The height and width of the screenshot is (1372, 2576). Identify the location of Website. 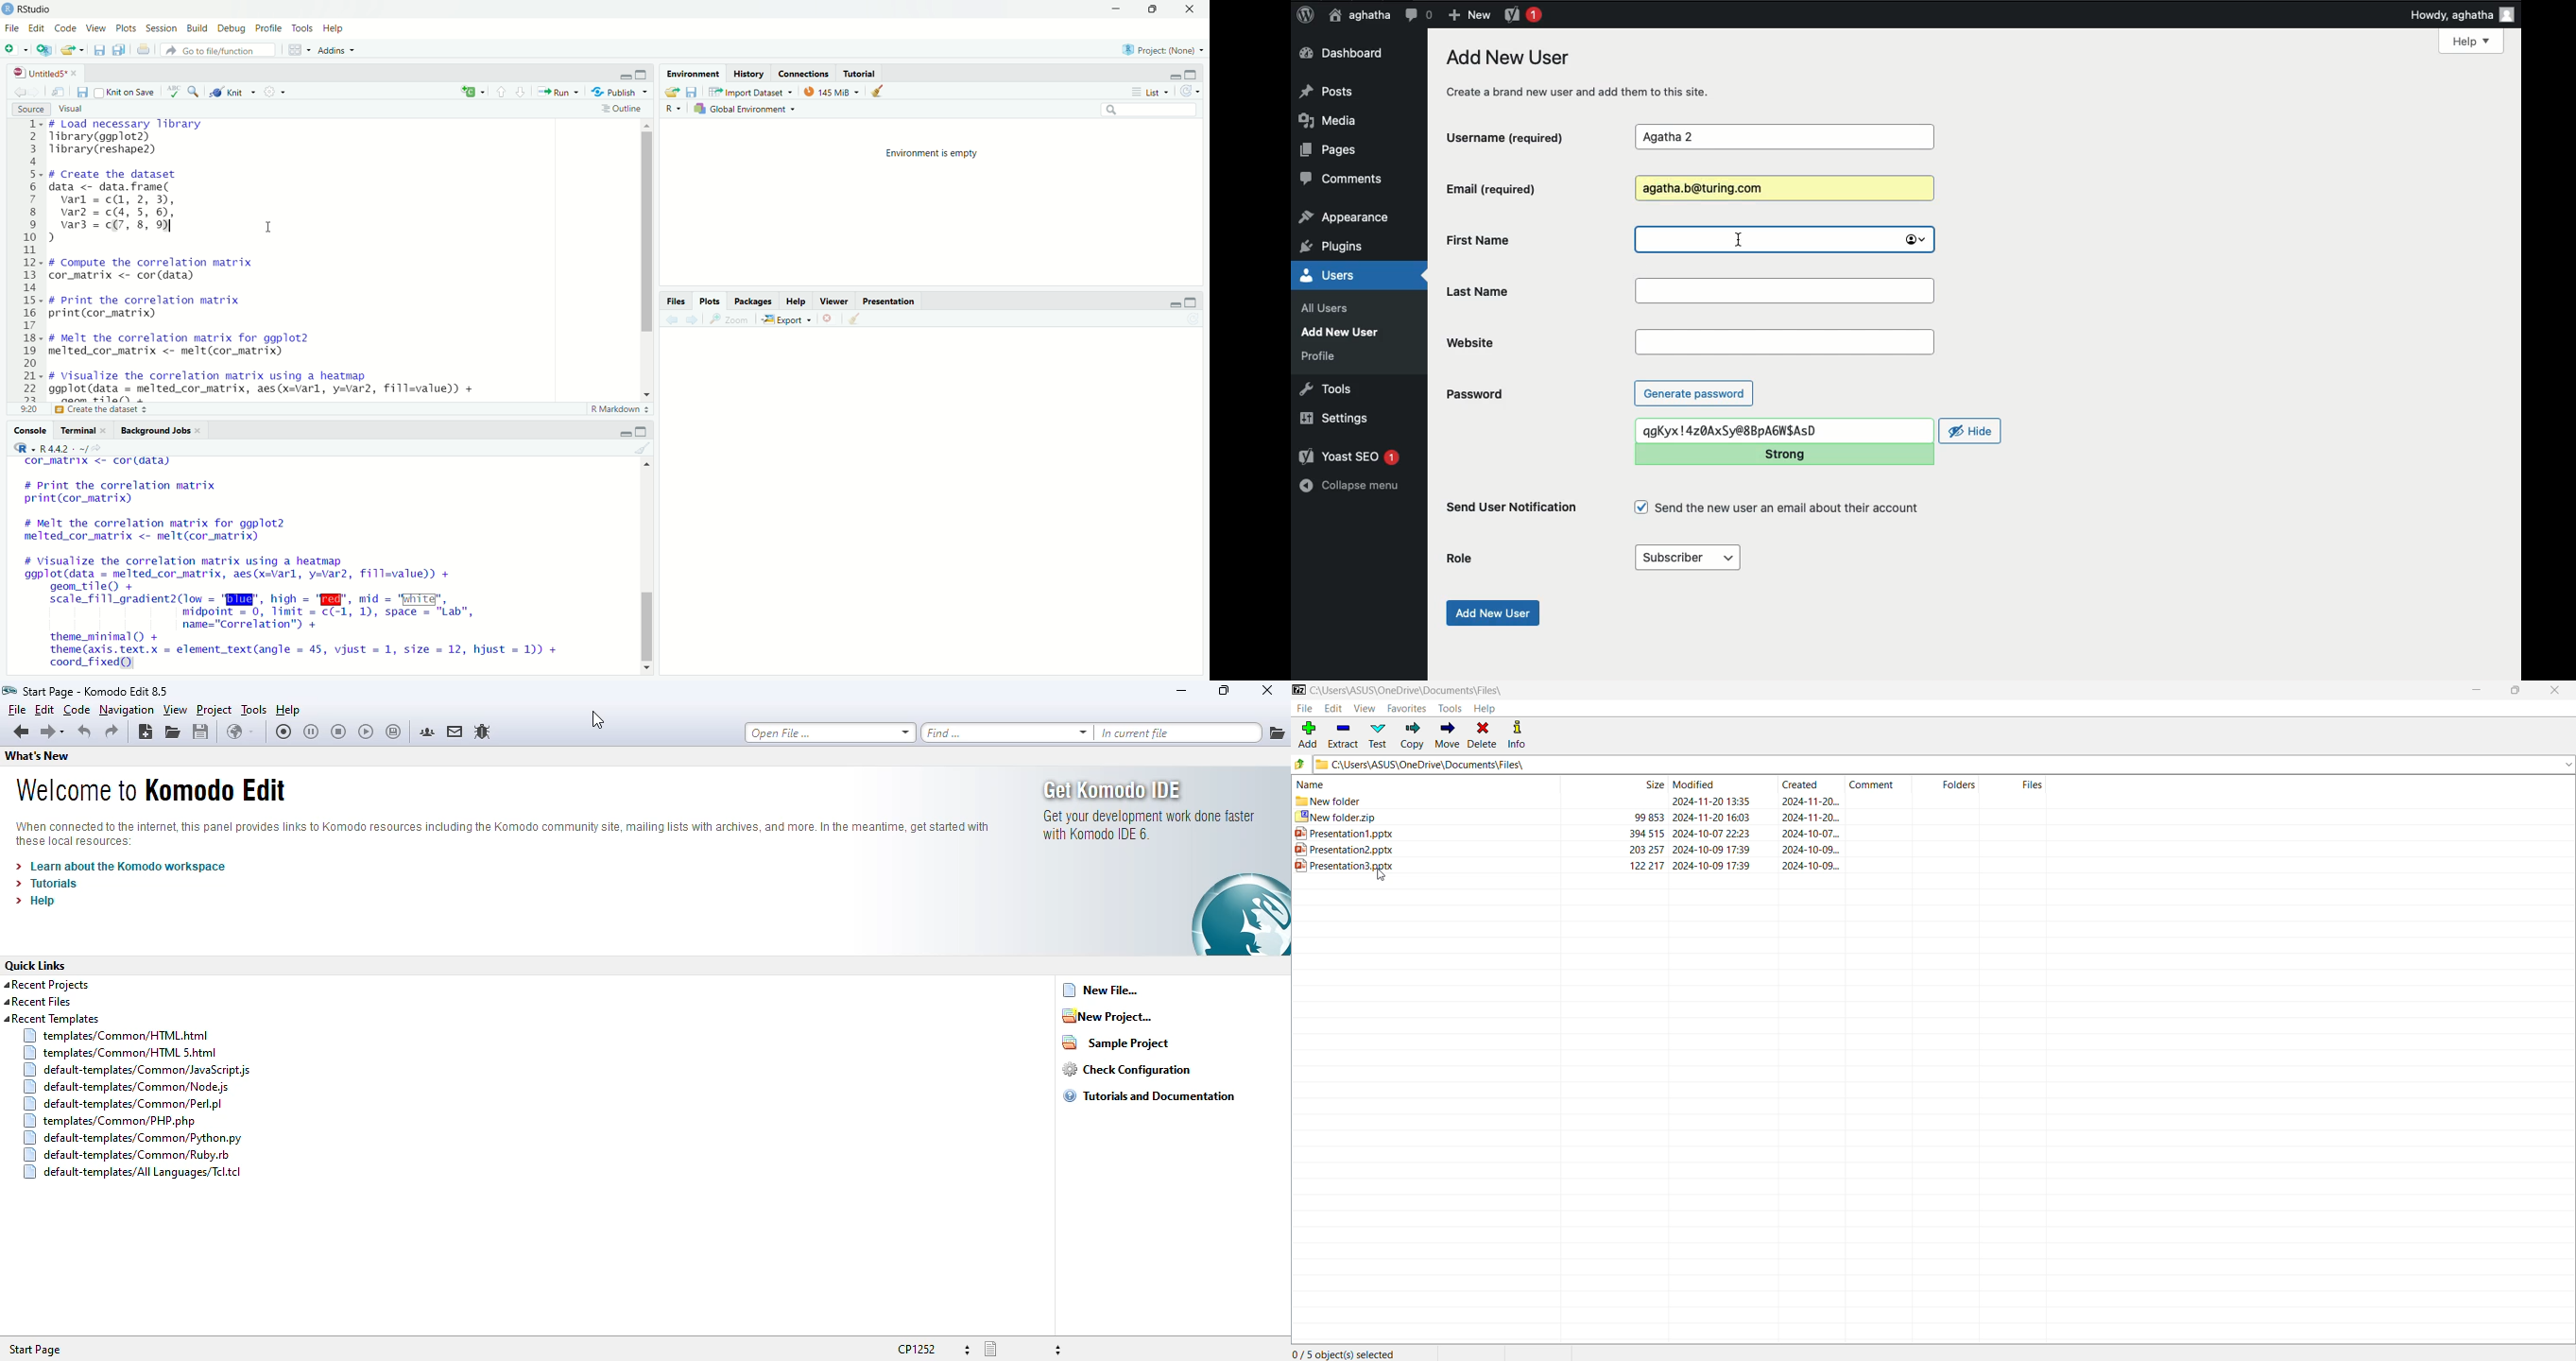
(1783, 343).